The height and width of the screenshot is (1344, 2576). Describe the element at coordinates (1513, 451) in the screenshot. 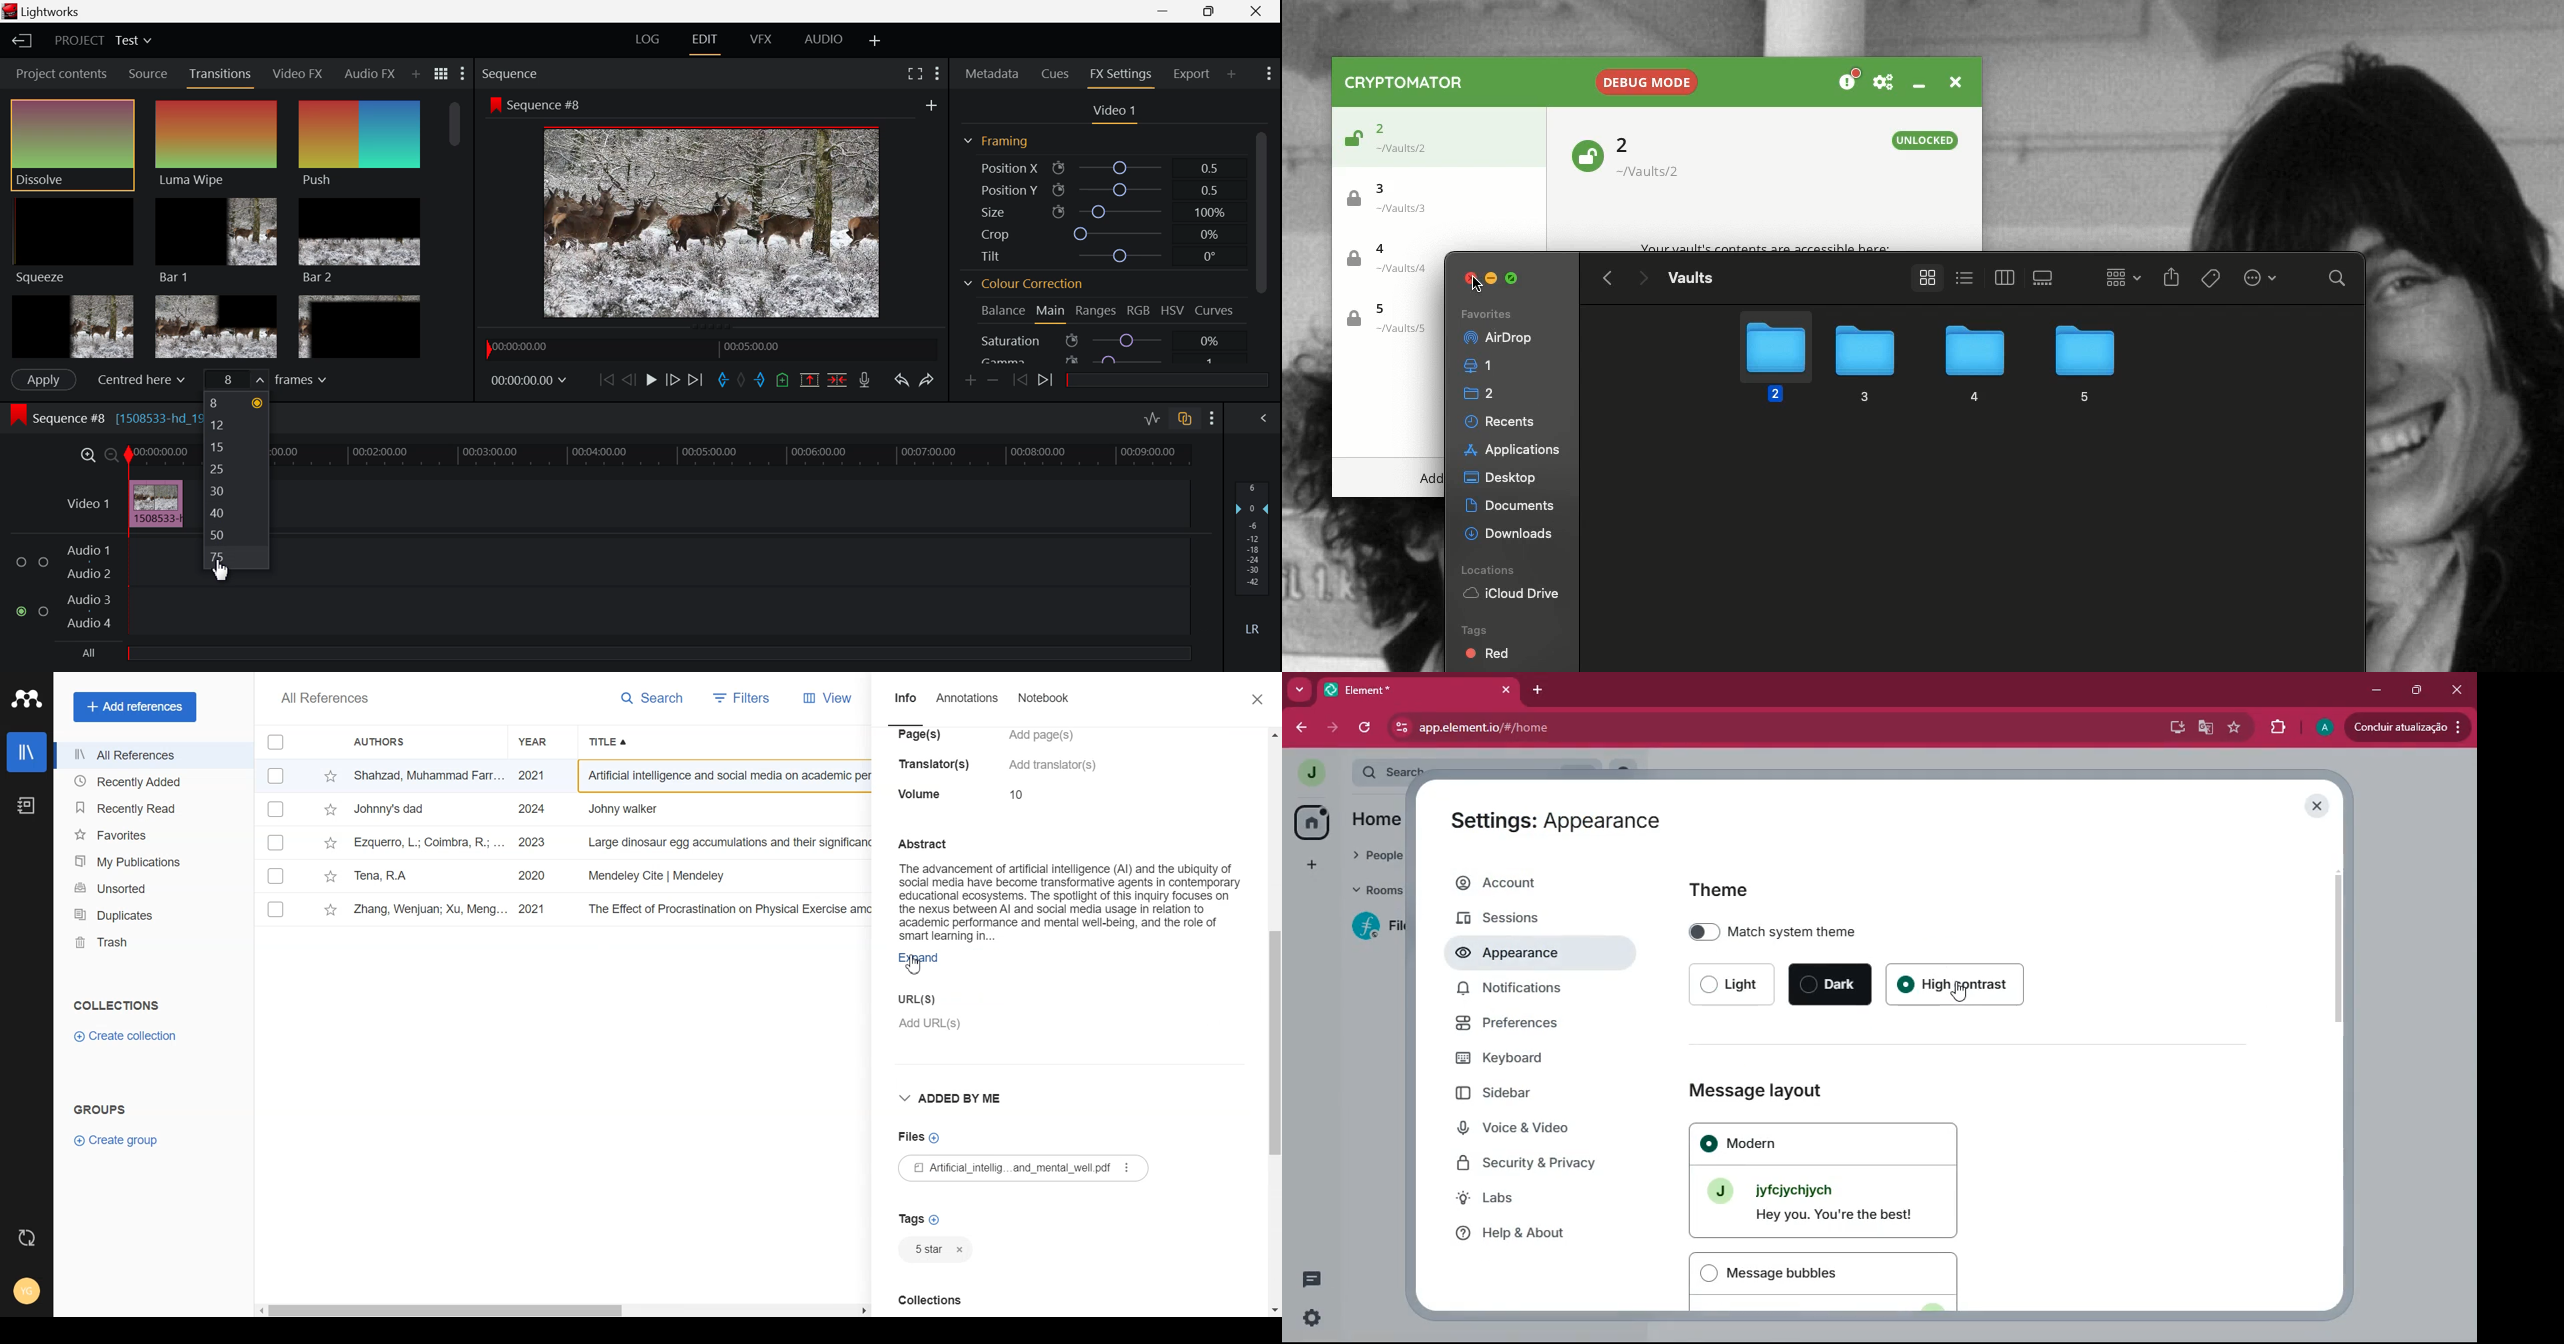

I see `Desktop` at that location.